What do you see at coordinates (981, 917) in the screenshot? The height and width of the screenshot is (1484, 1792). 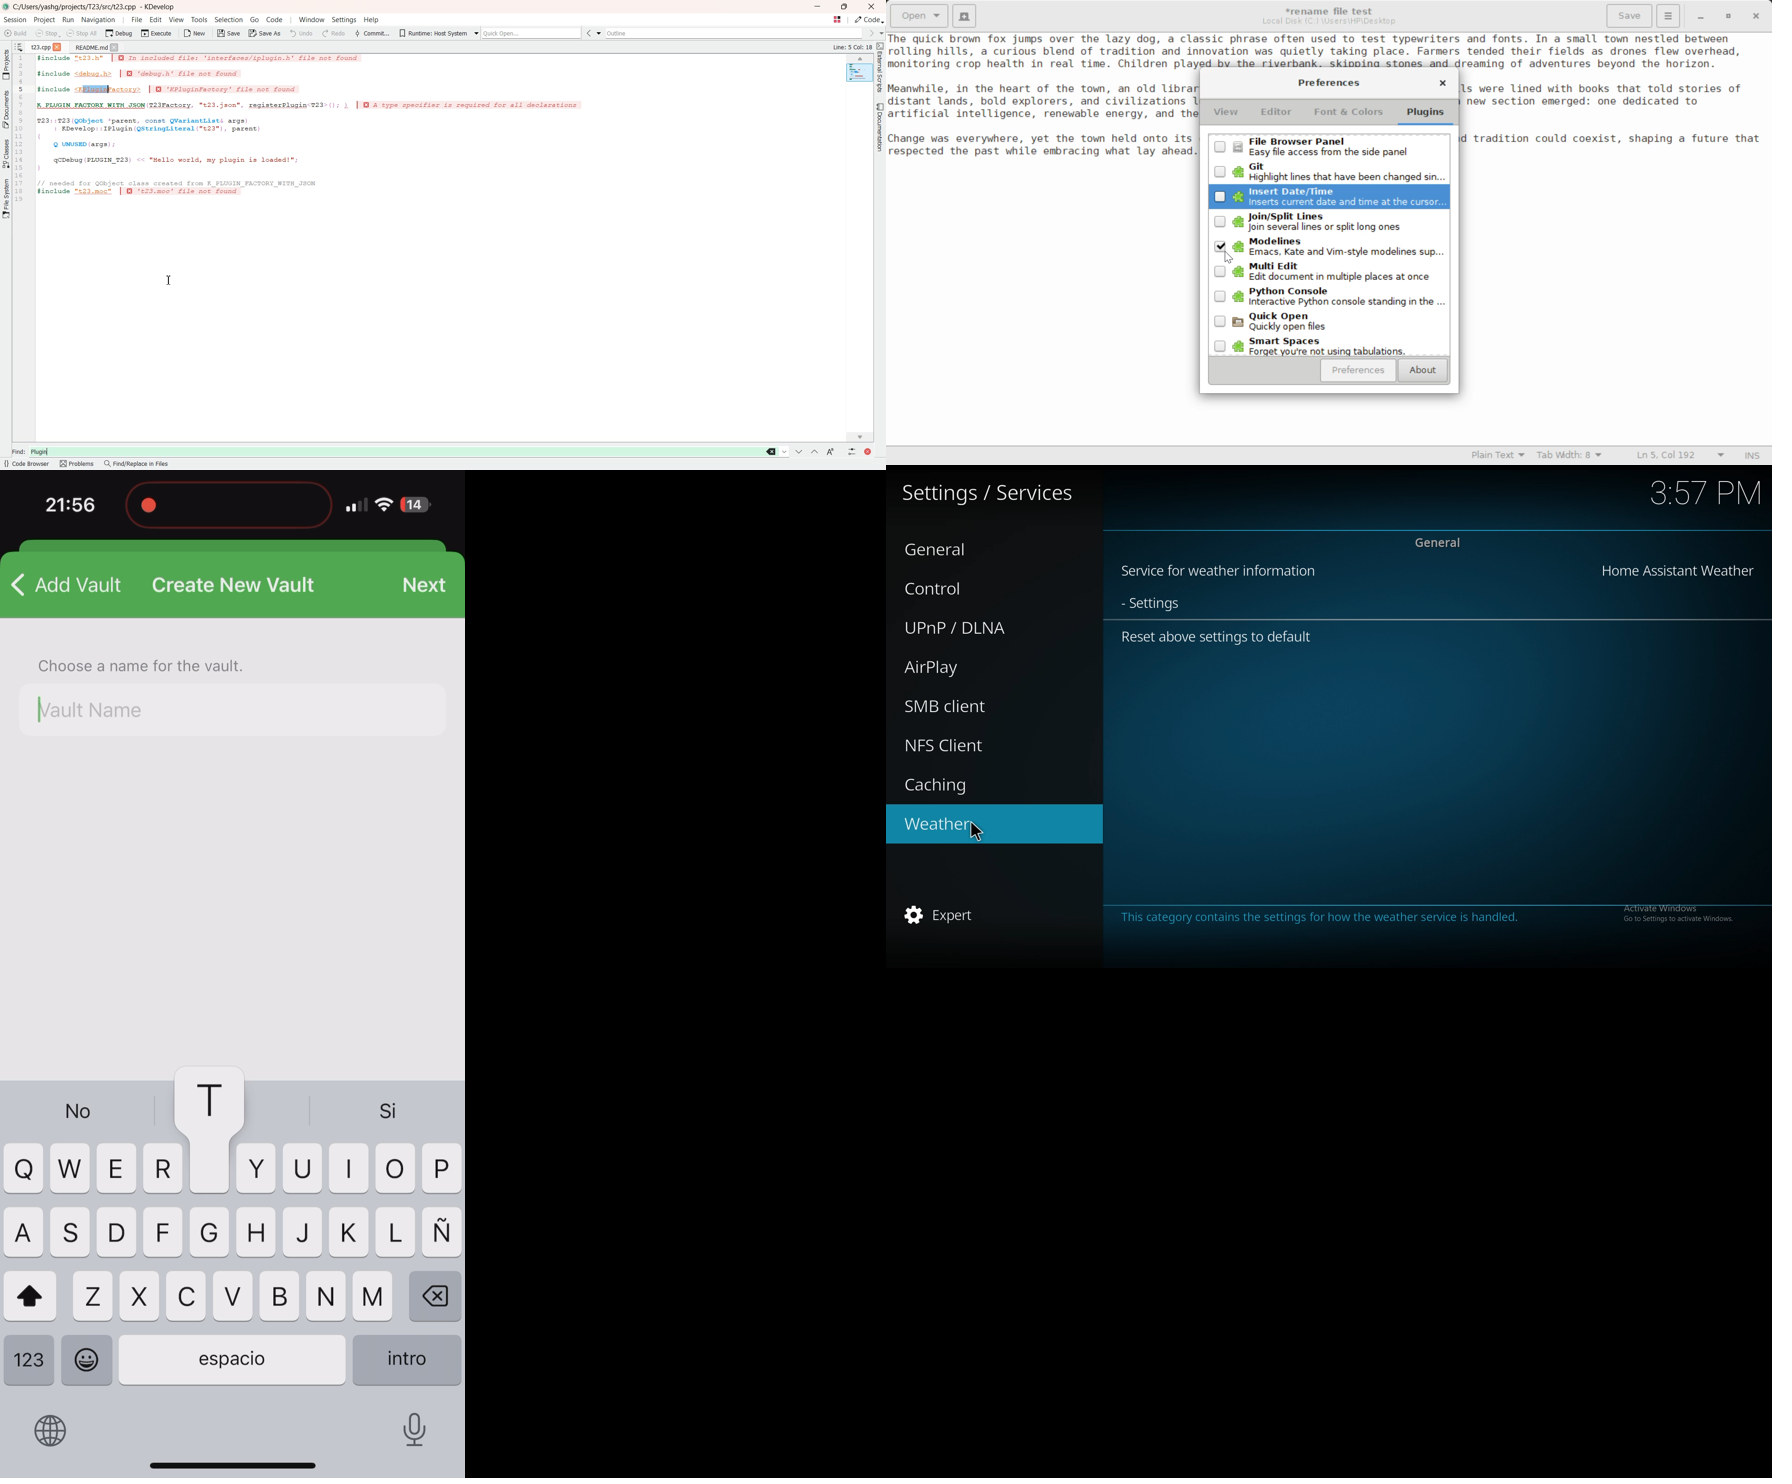 I see `expert` at bounding box center [981, 917].